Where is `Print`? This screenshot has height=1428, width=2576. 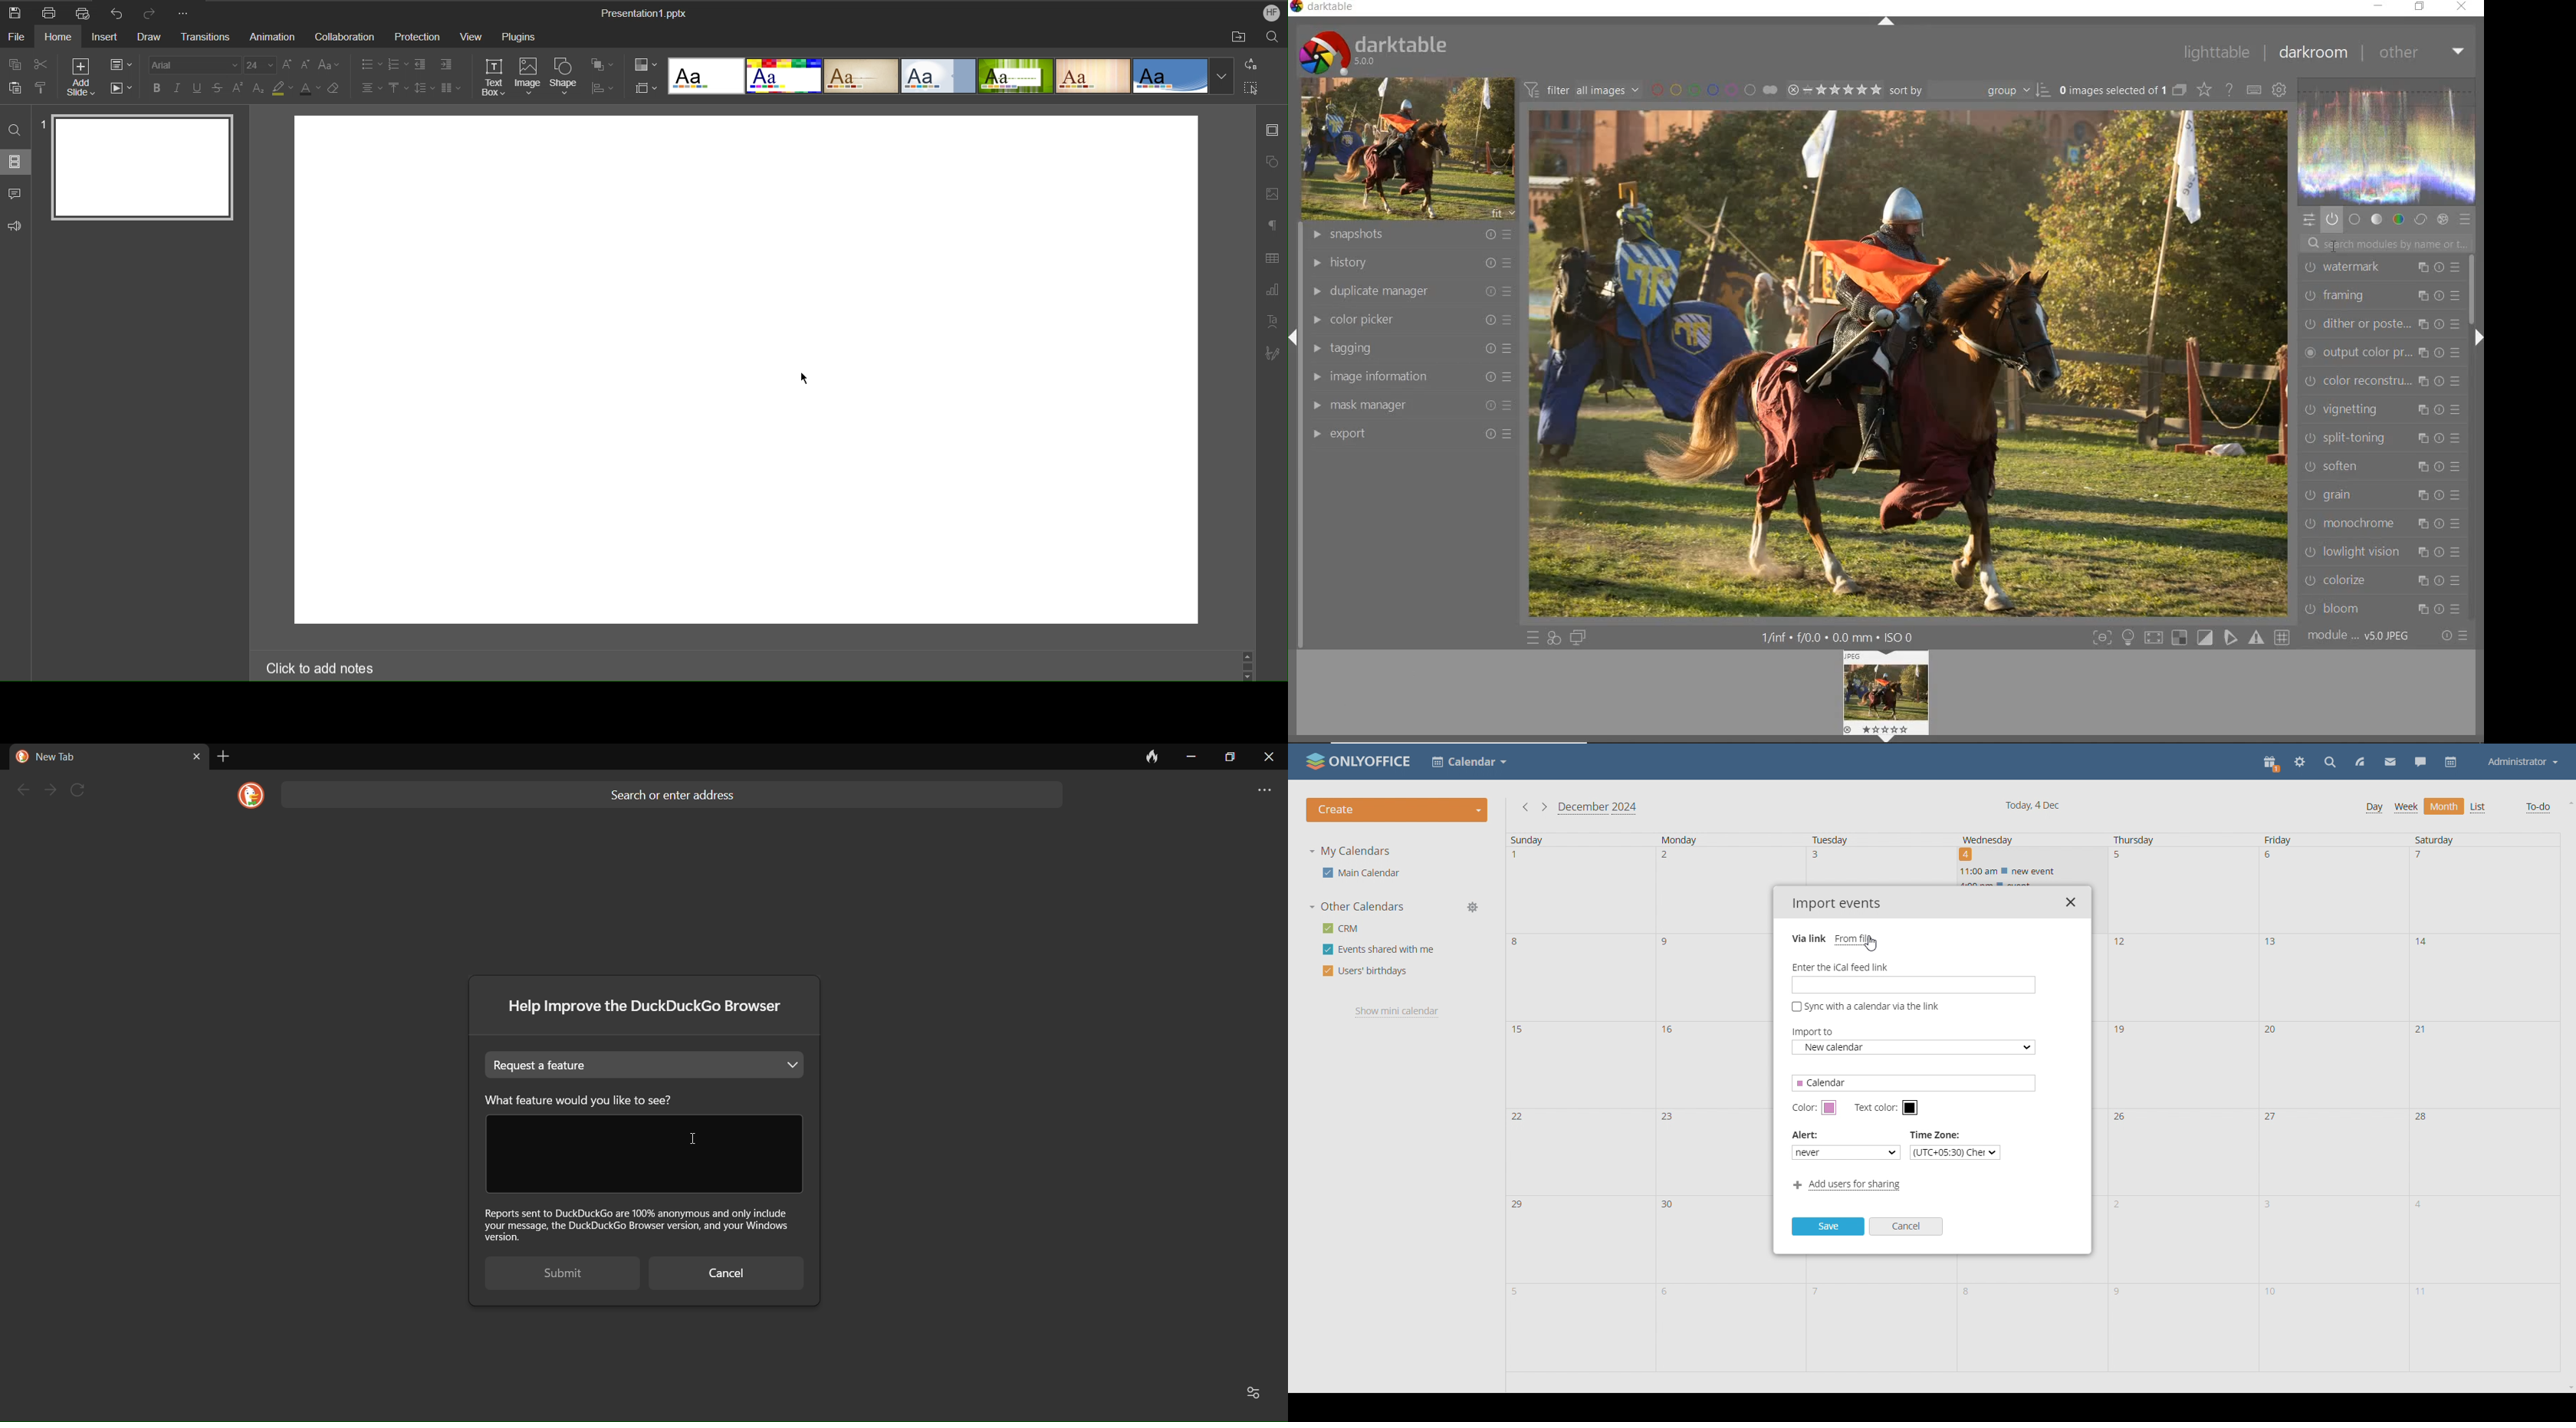
Print is located at coordinates (48, 12).